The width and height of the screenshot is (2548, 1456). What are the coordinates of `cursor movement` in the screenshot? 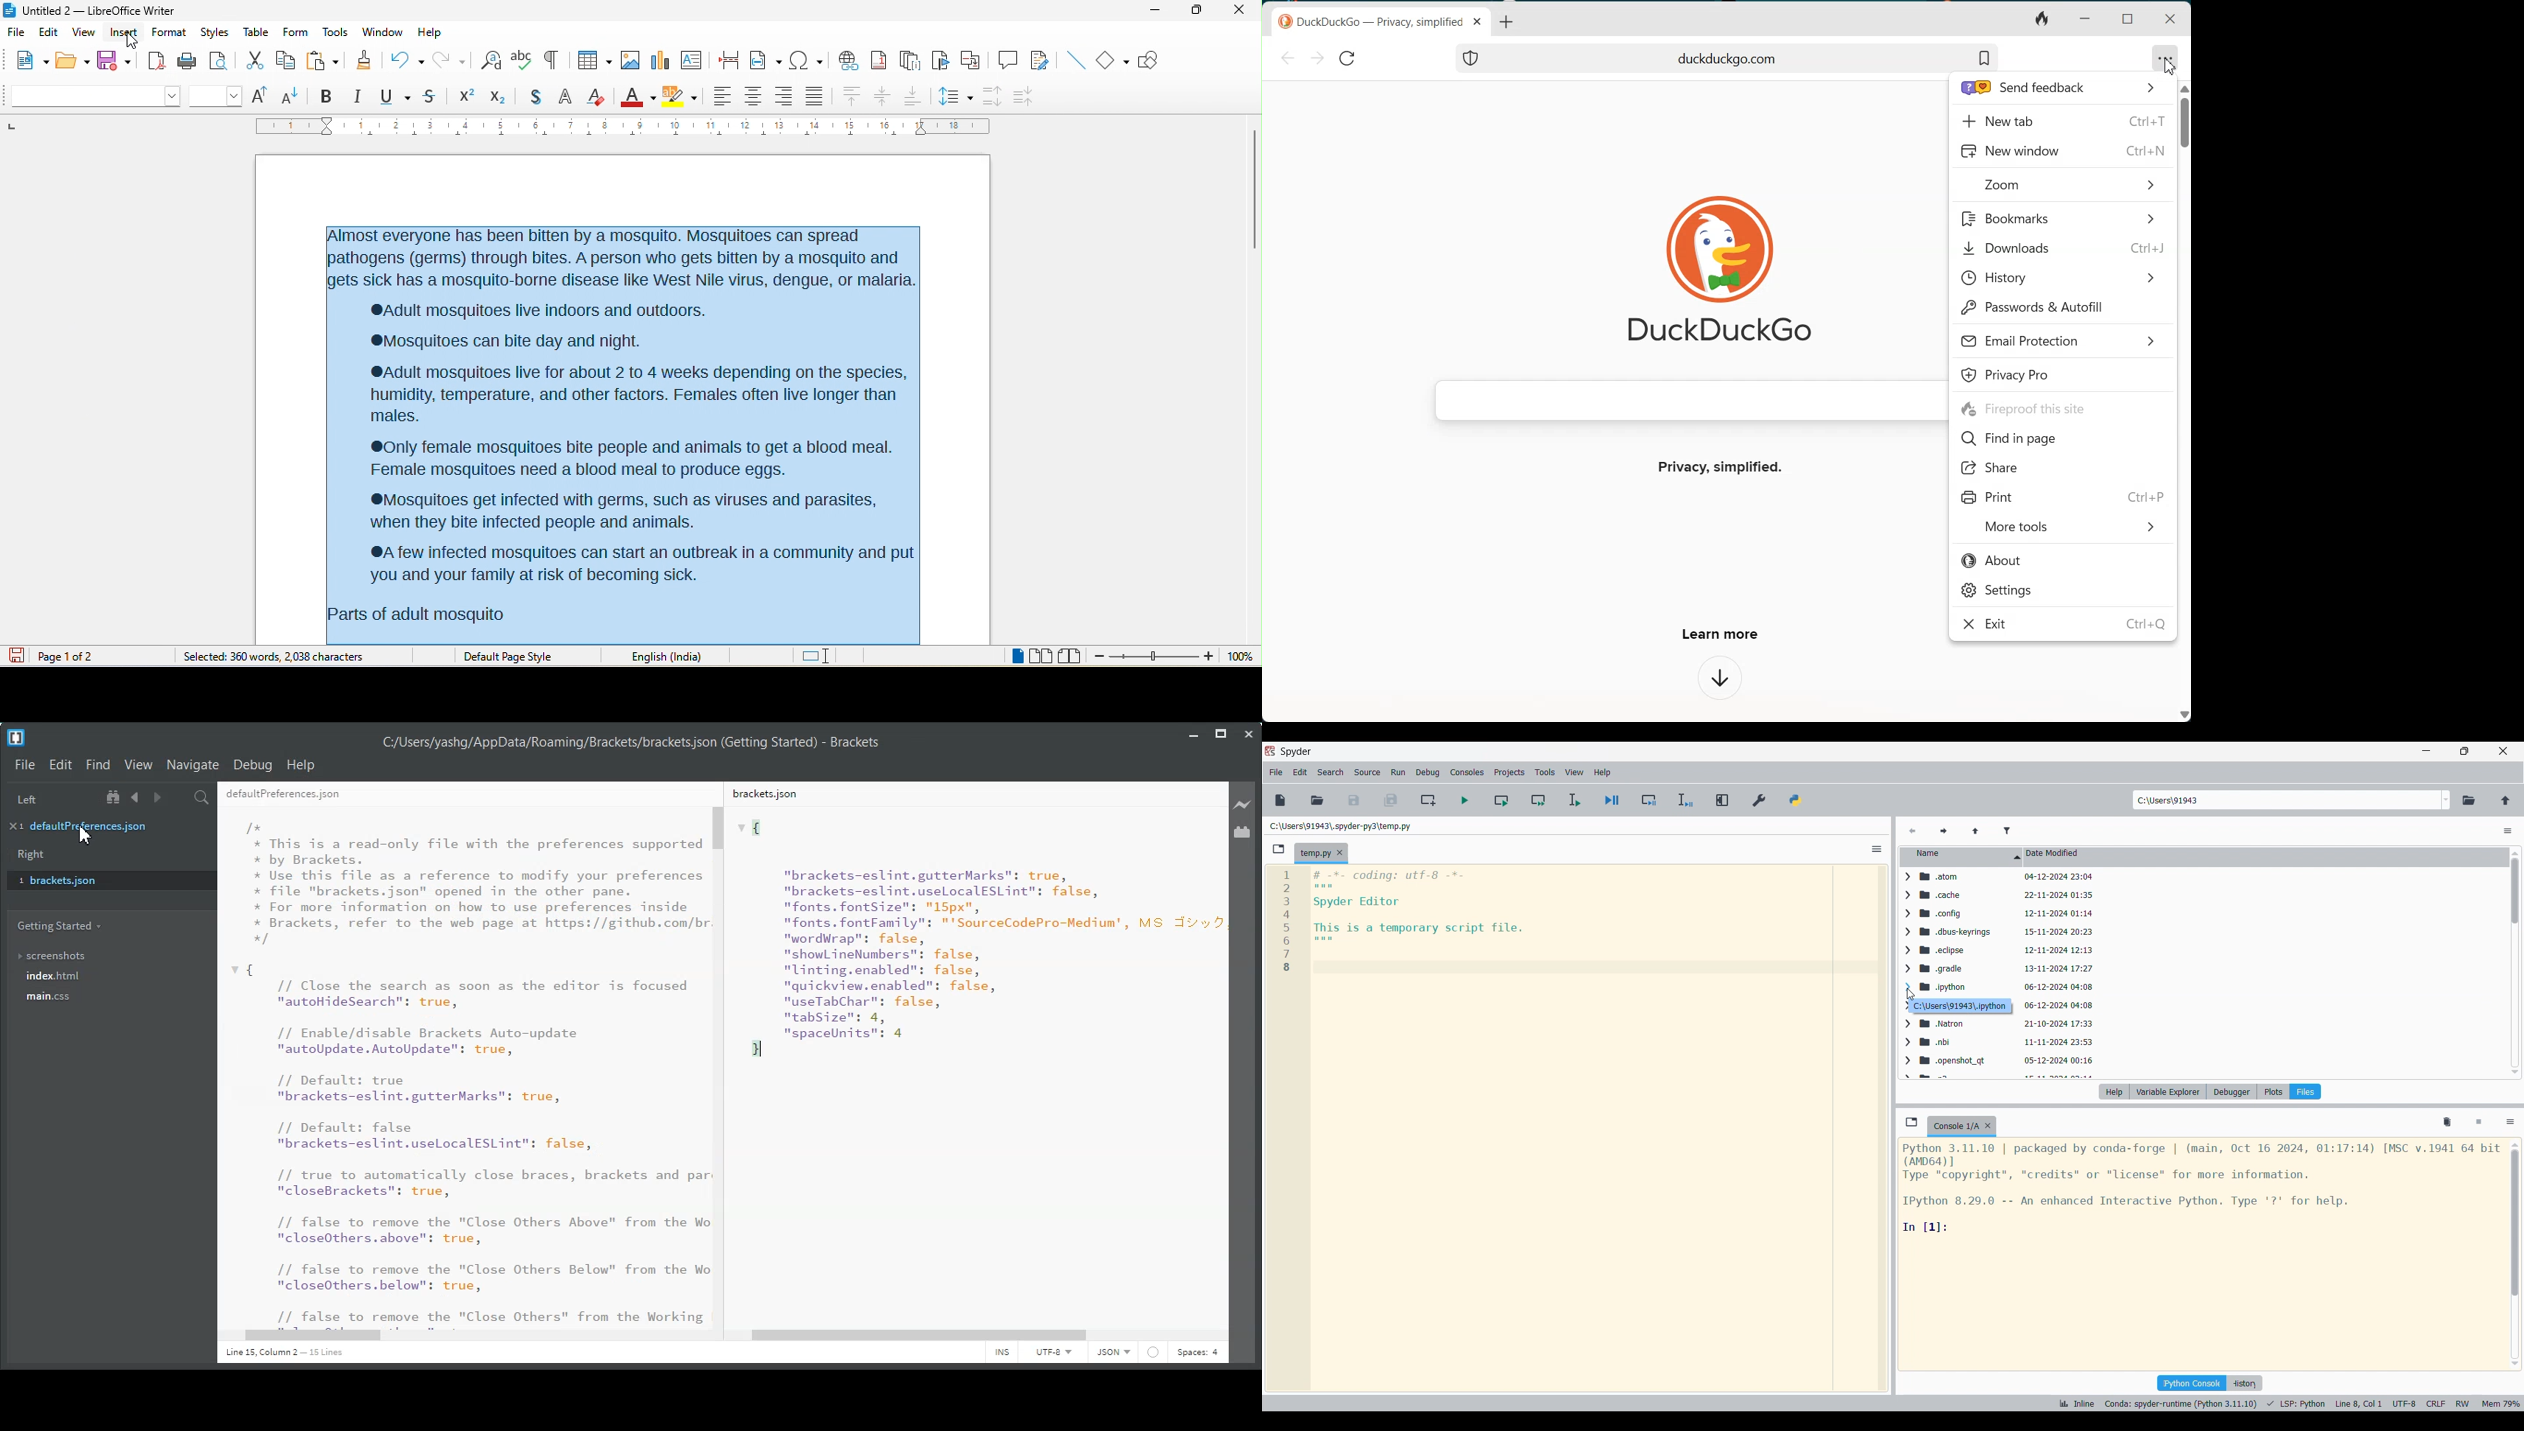 It's located at (130, 42).